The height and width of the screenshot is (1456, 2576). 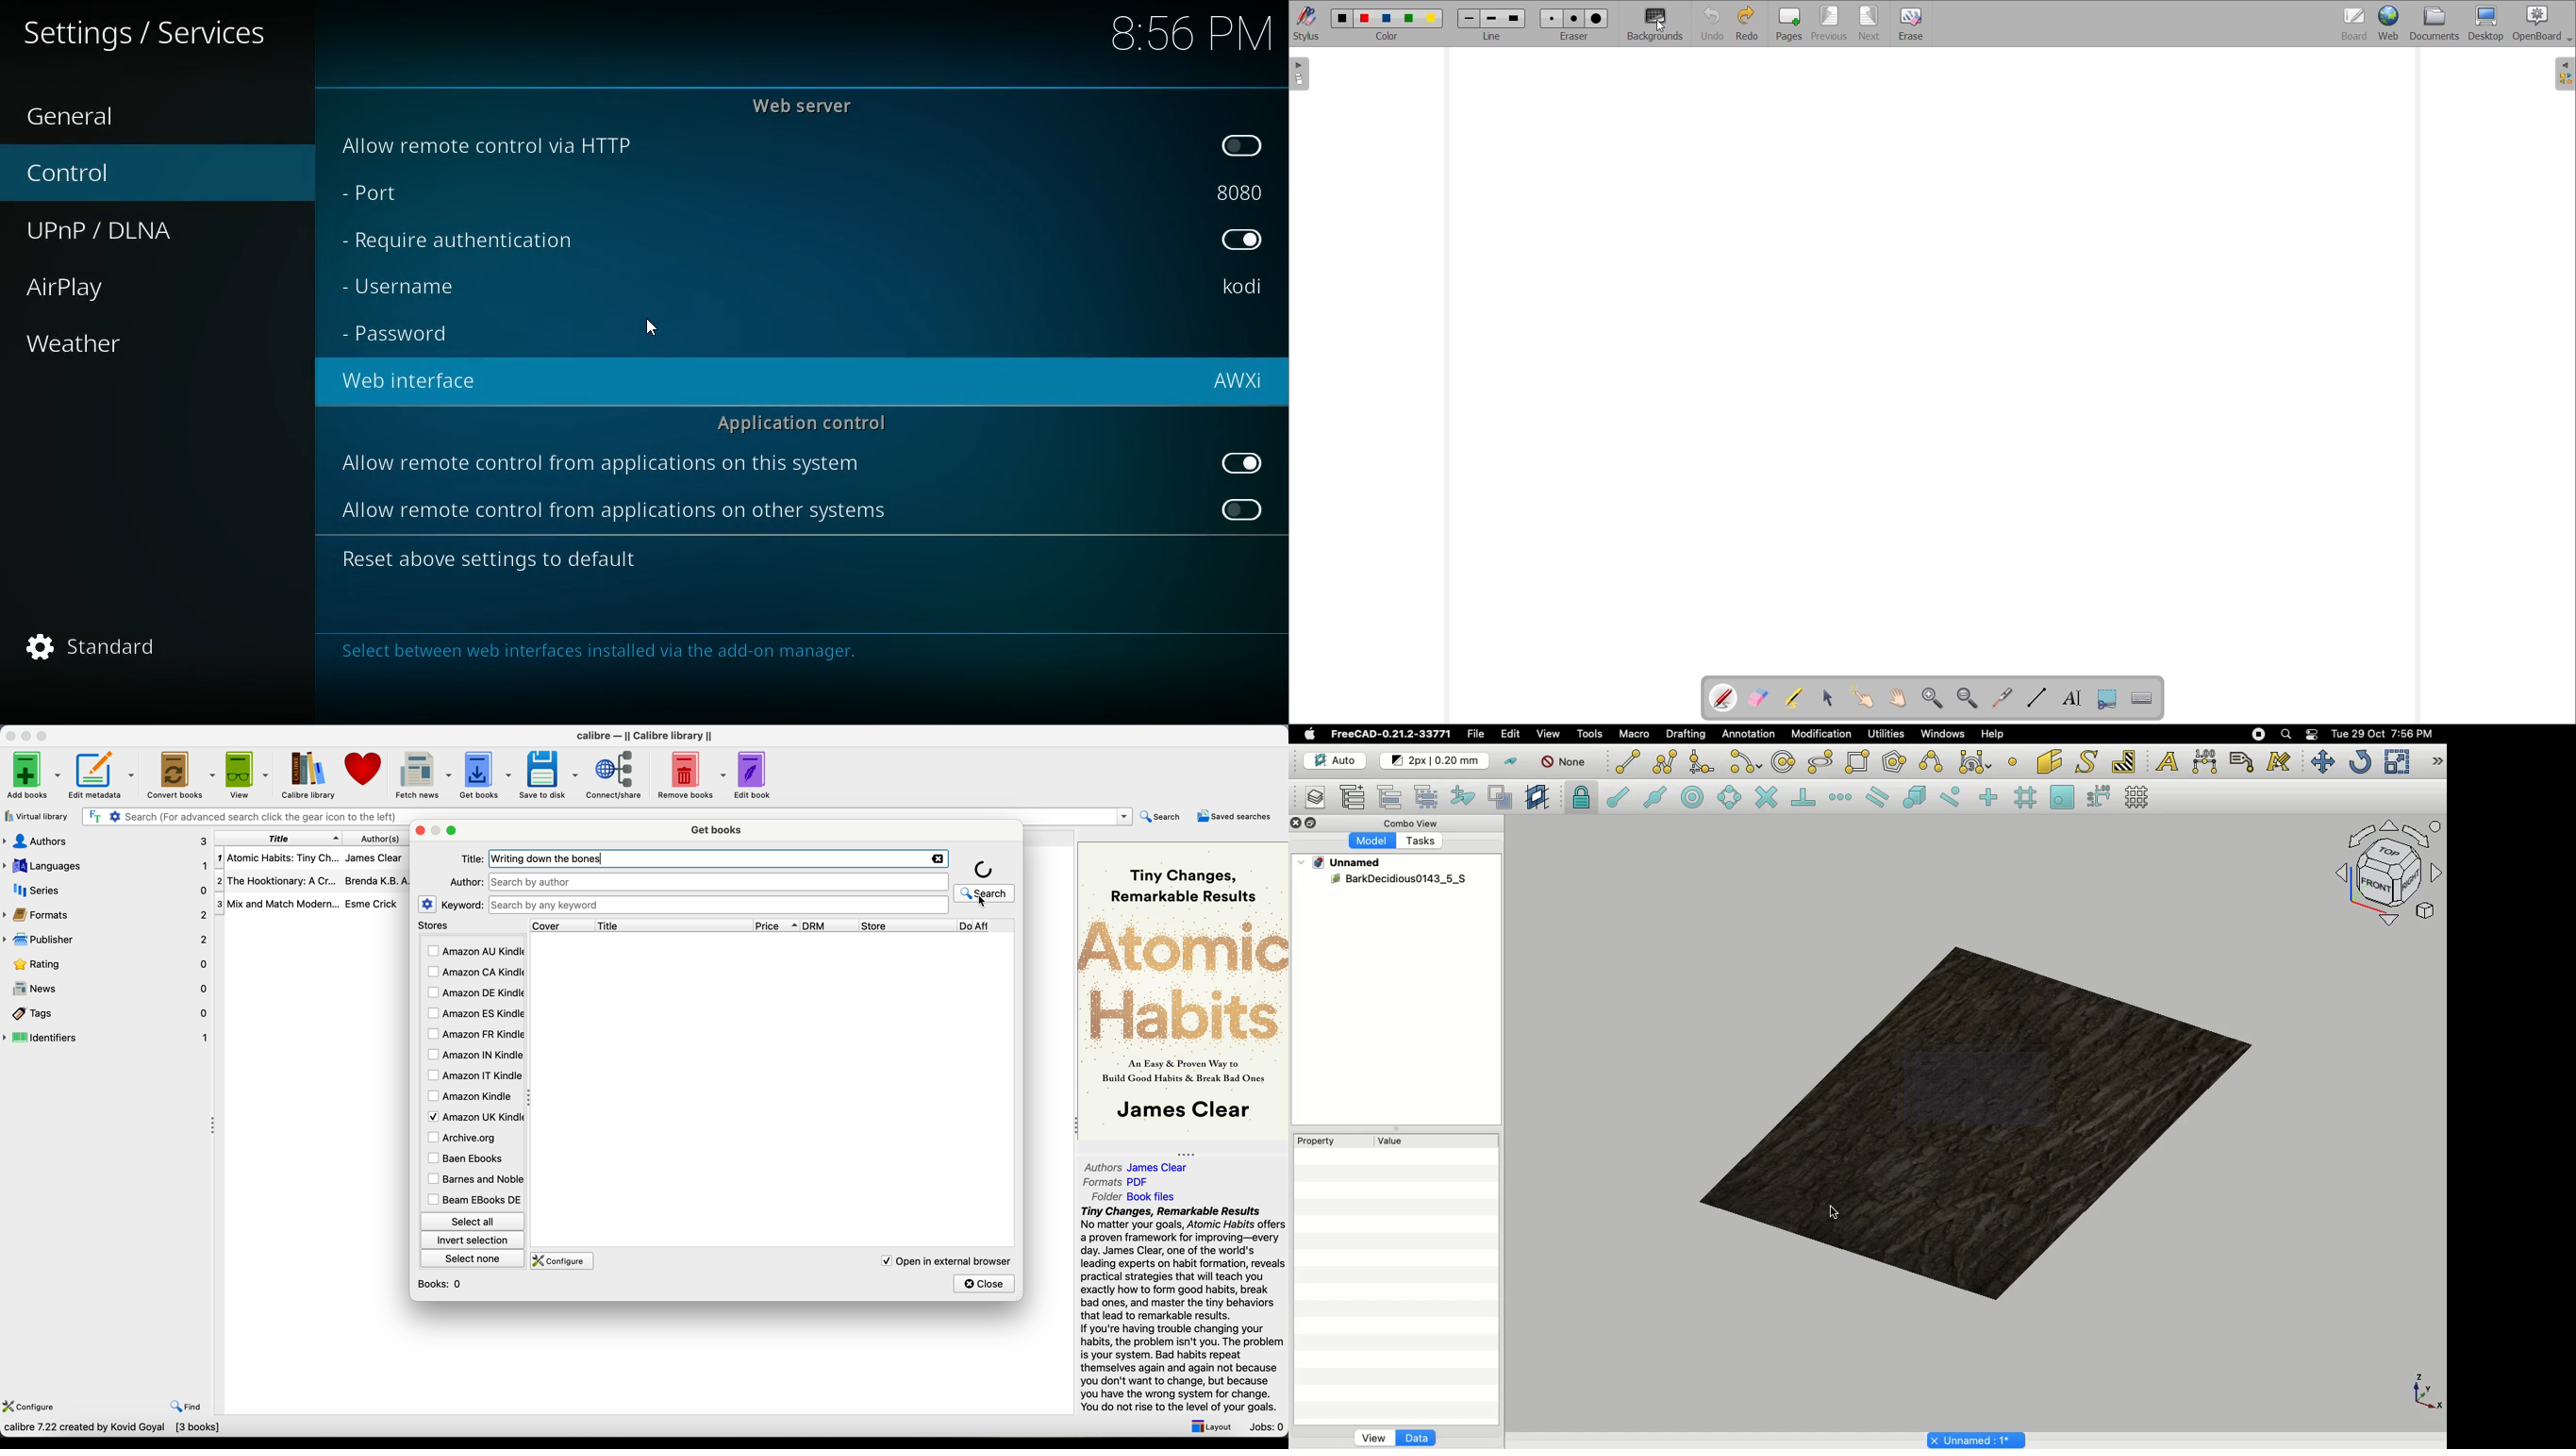 I want to click on Toggle grid, so click(x=2138, y=797).